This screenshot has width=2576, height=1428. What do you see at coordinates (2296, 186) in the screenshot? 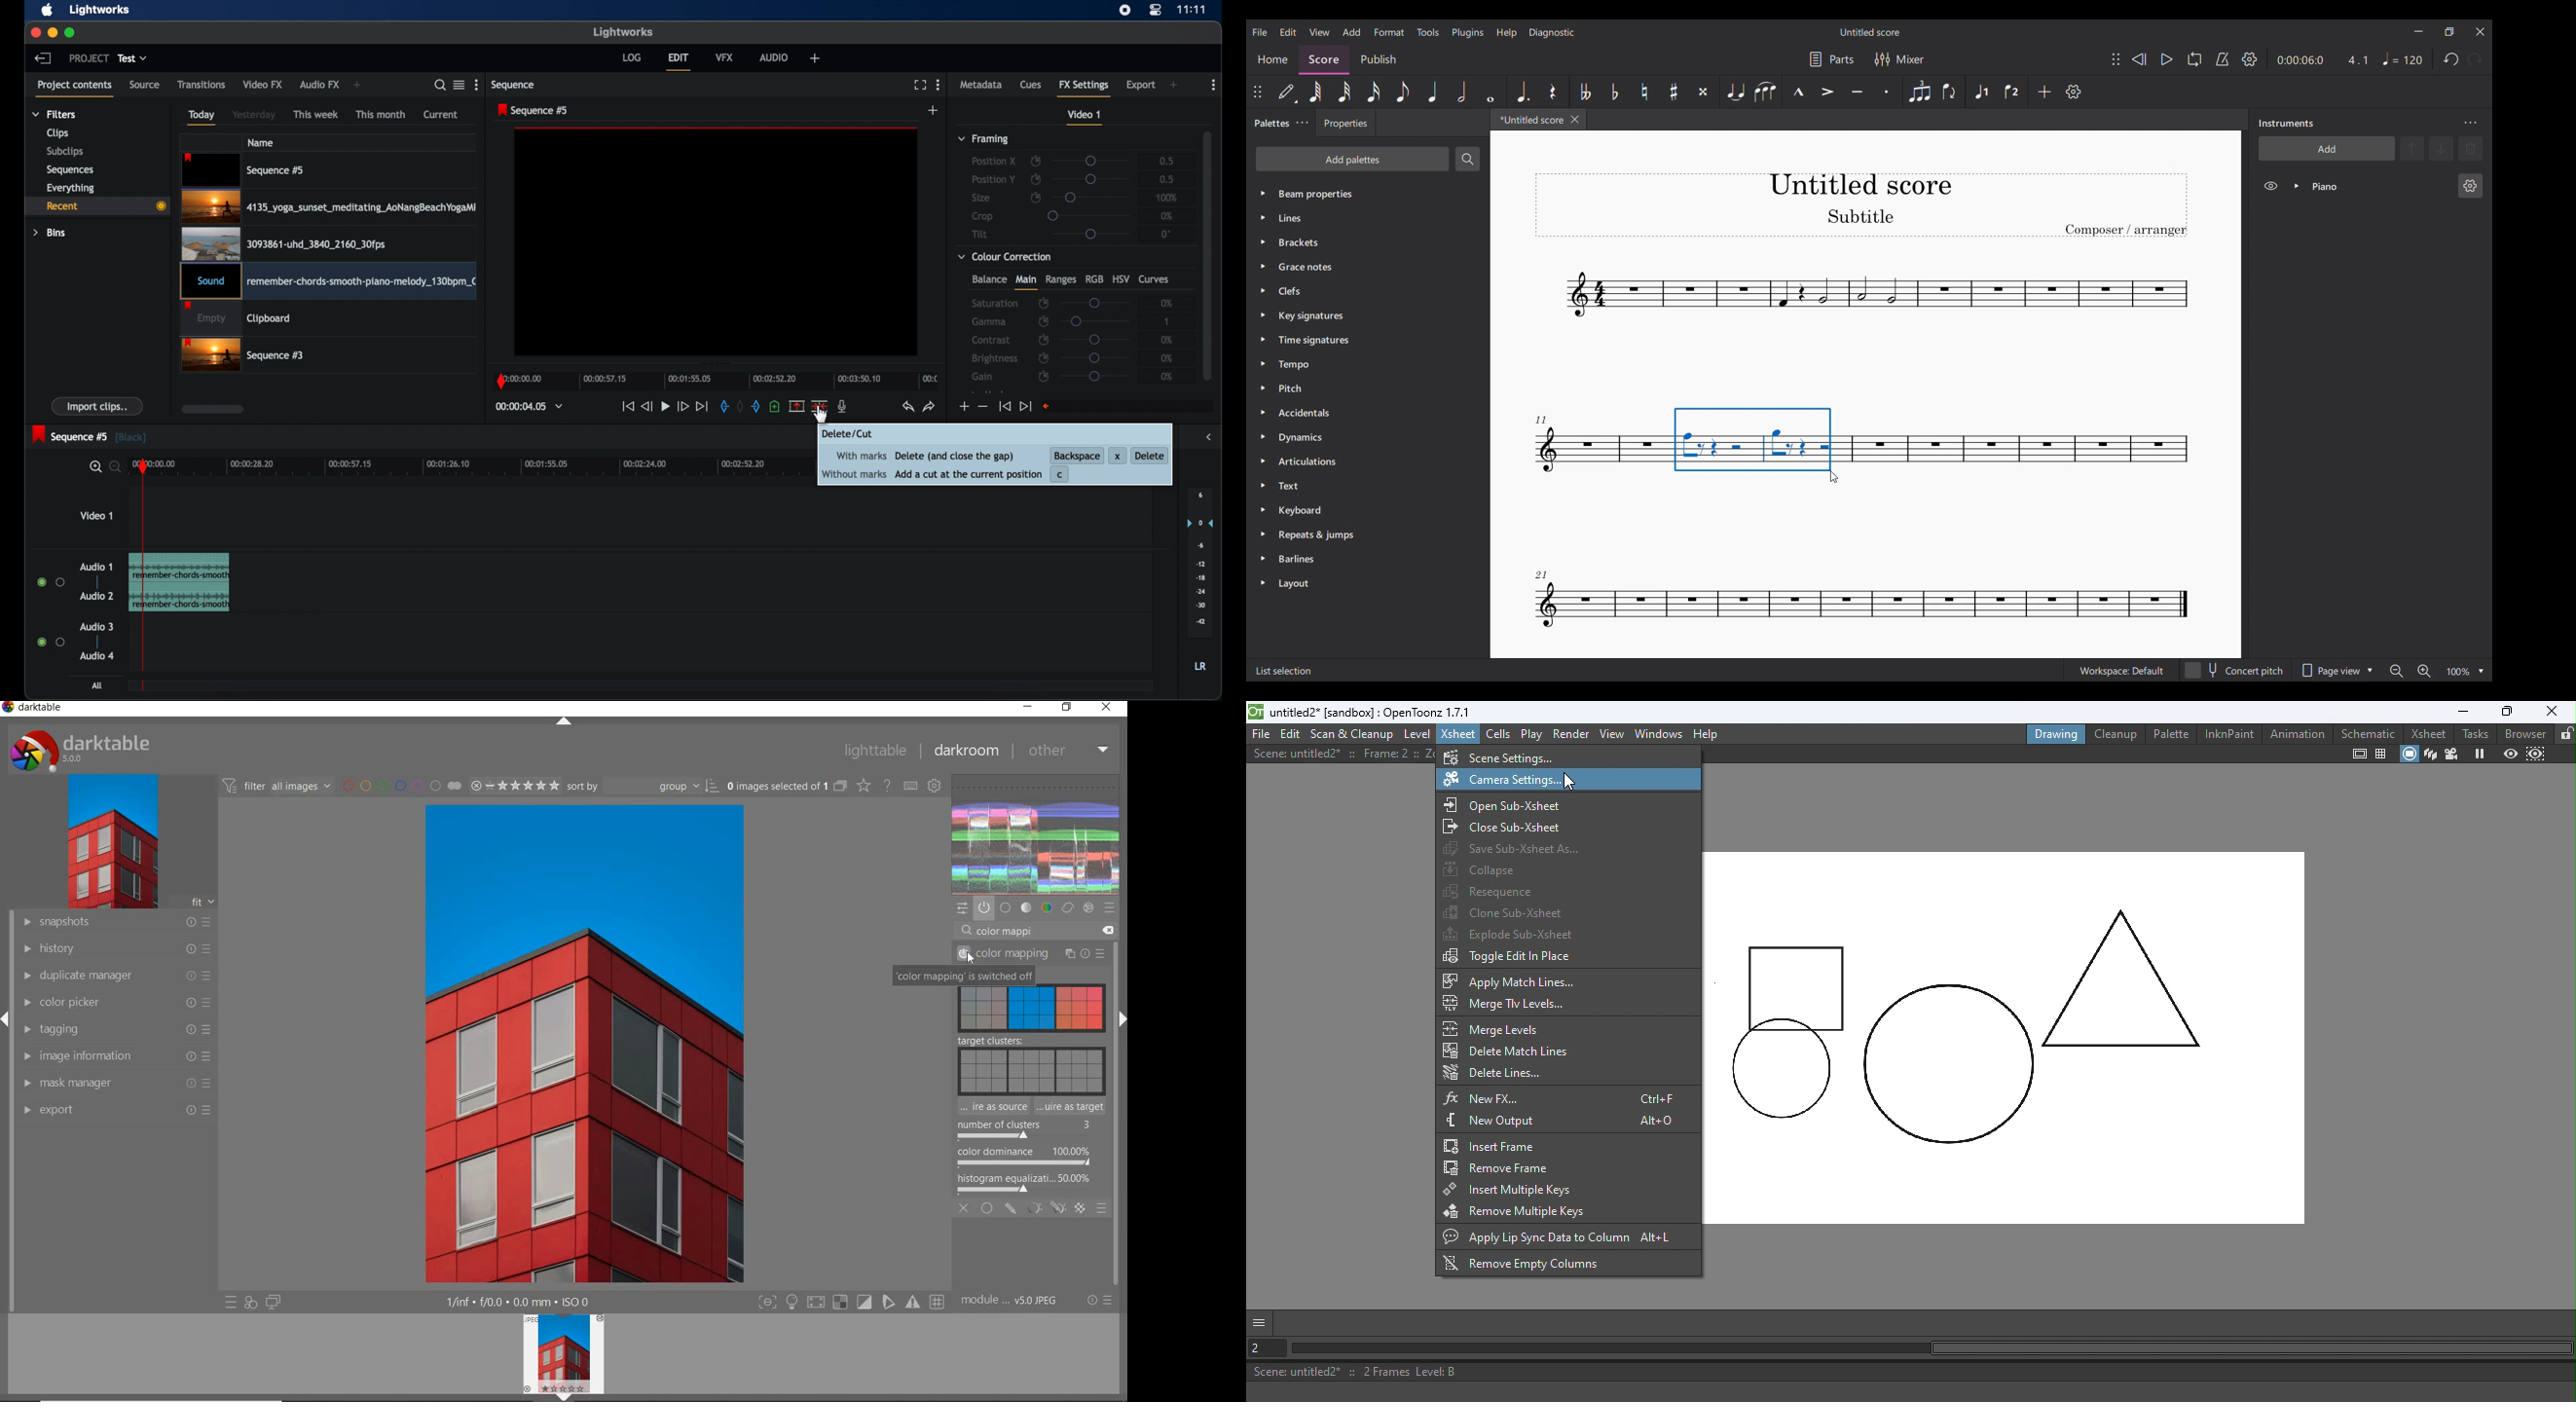
I see `Expand` at bounding box center [2296, 186].